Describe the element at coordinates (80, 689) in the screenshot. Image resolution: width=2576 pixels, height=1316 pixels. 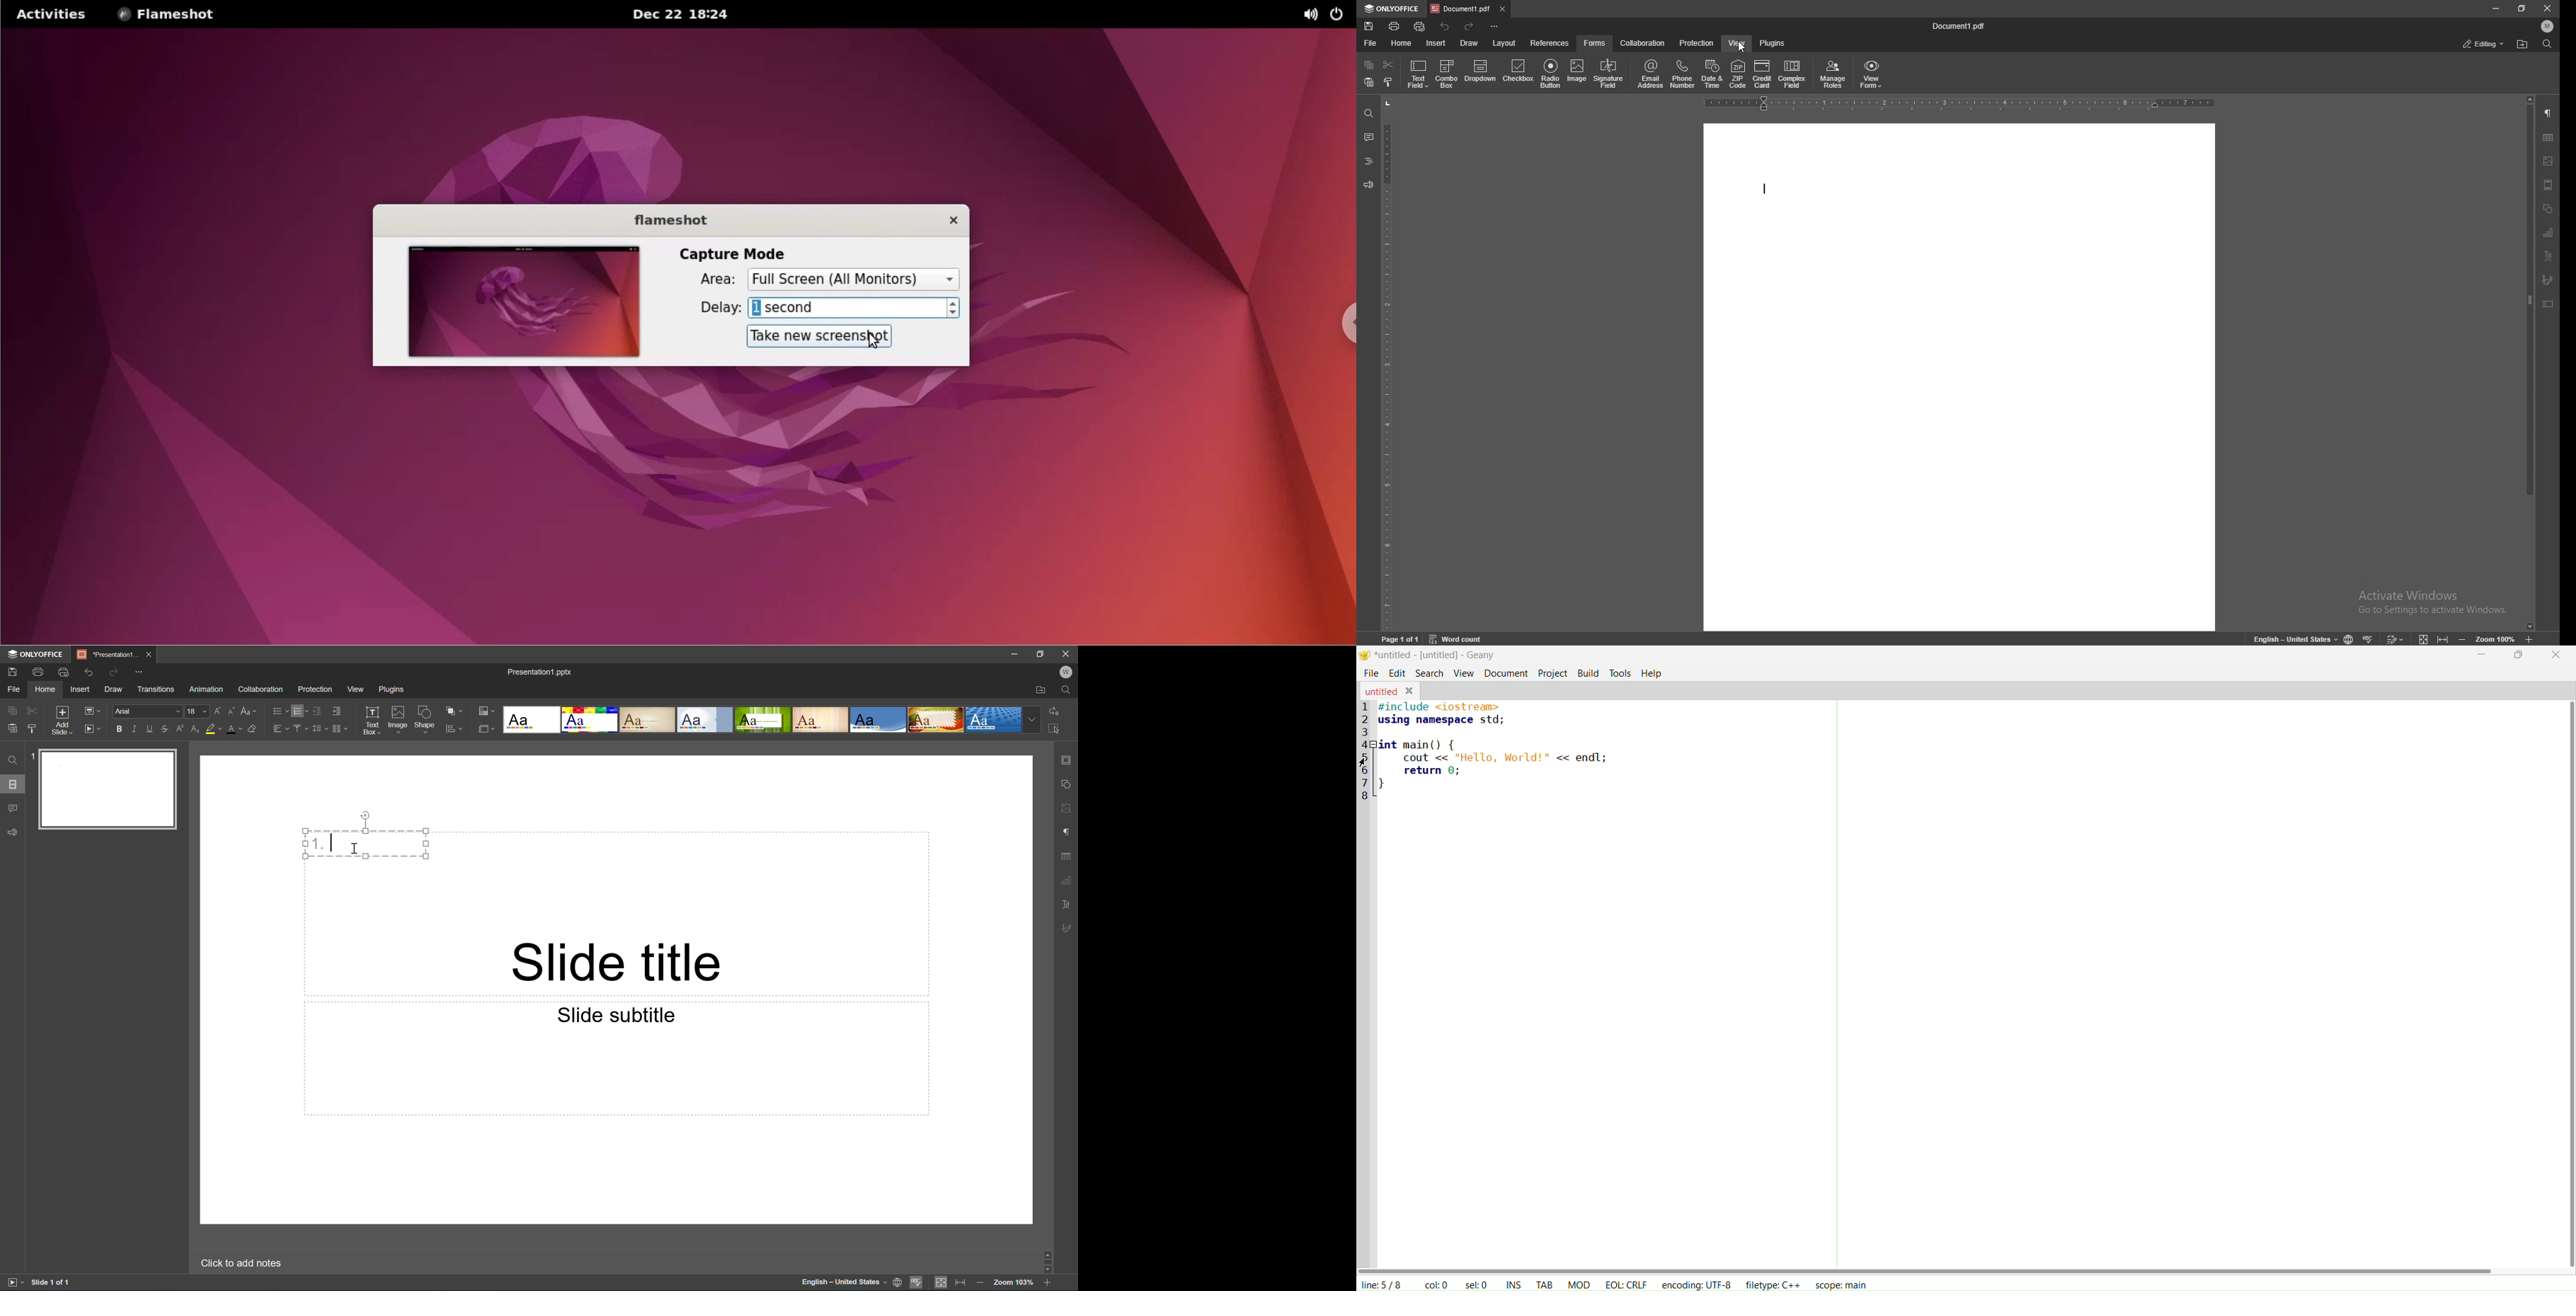
I see `Insert` at that location.